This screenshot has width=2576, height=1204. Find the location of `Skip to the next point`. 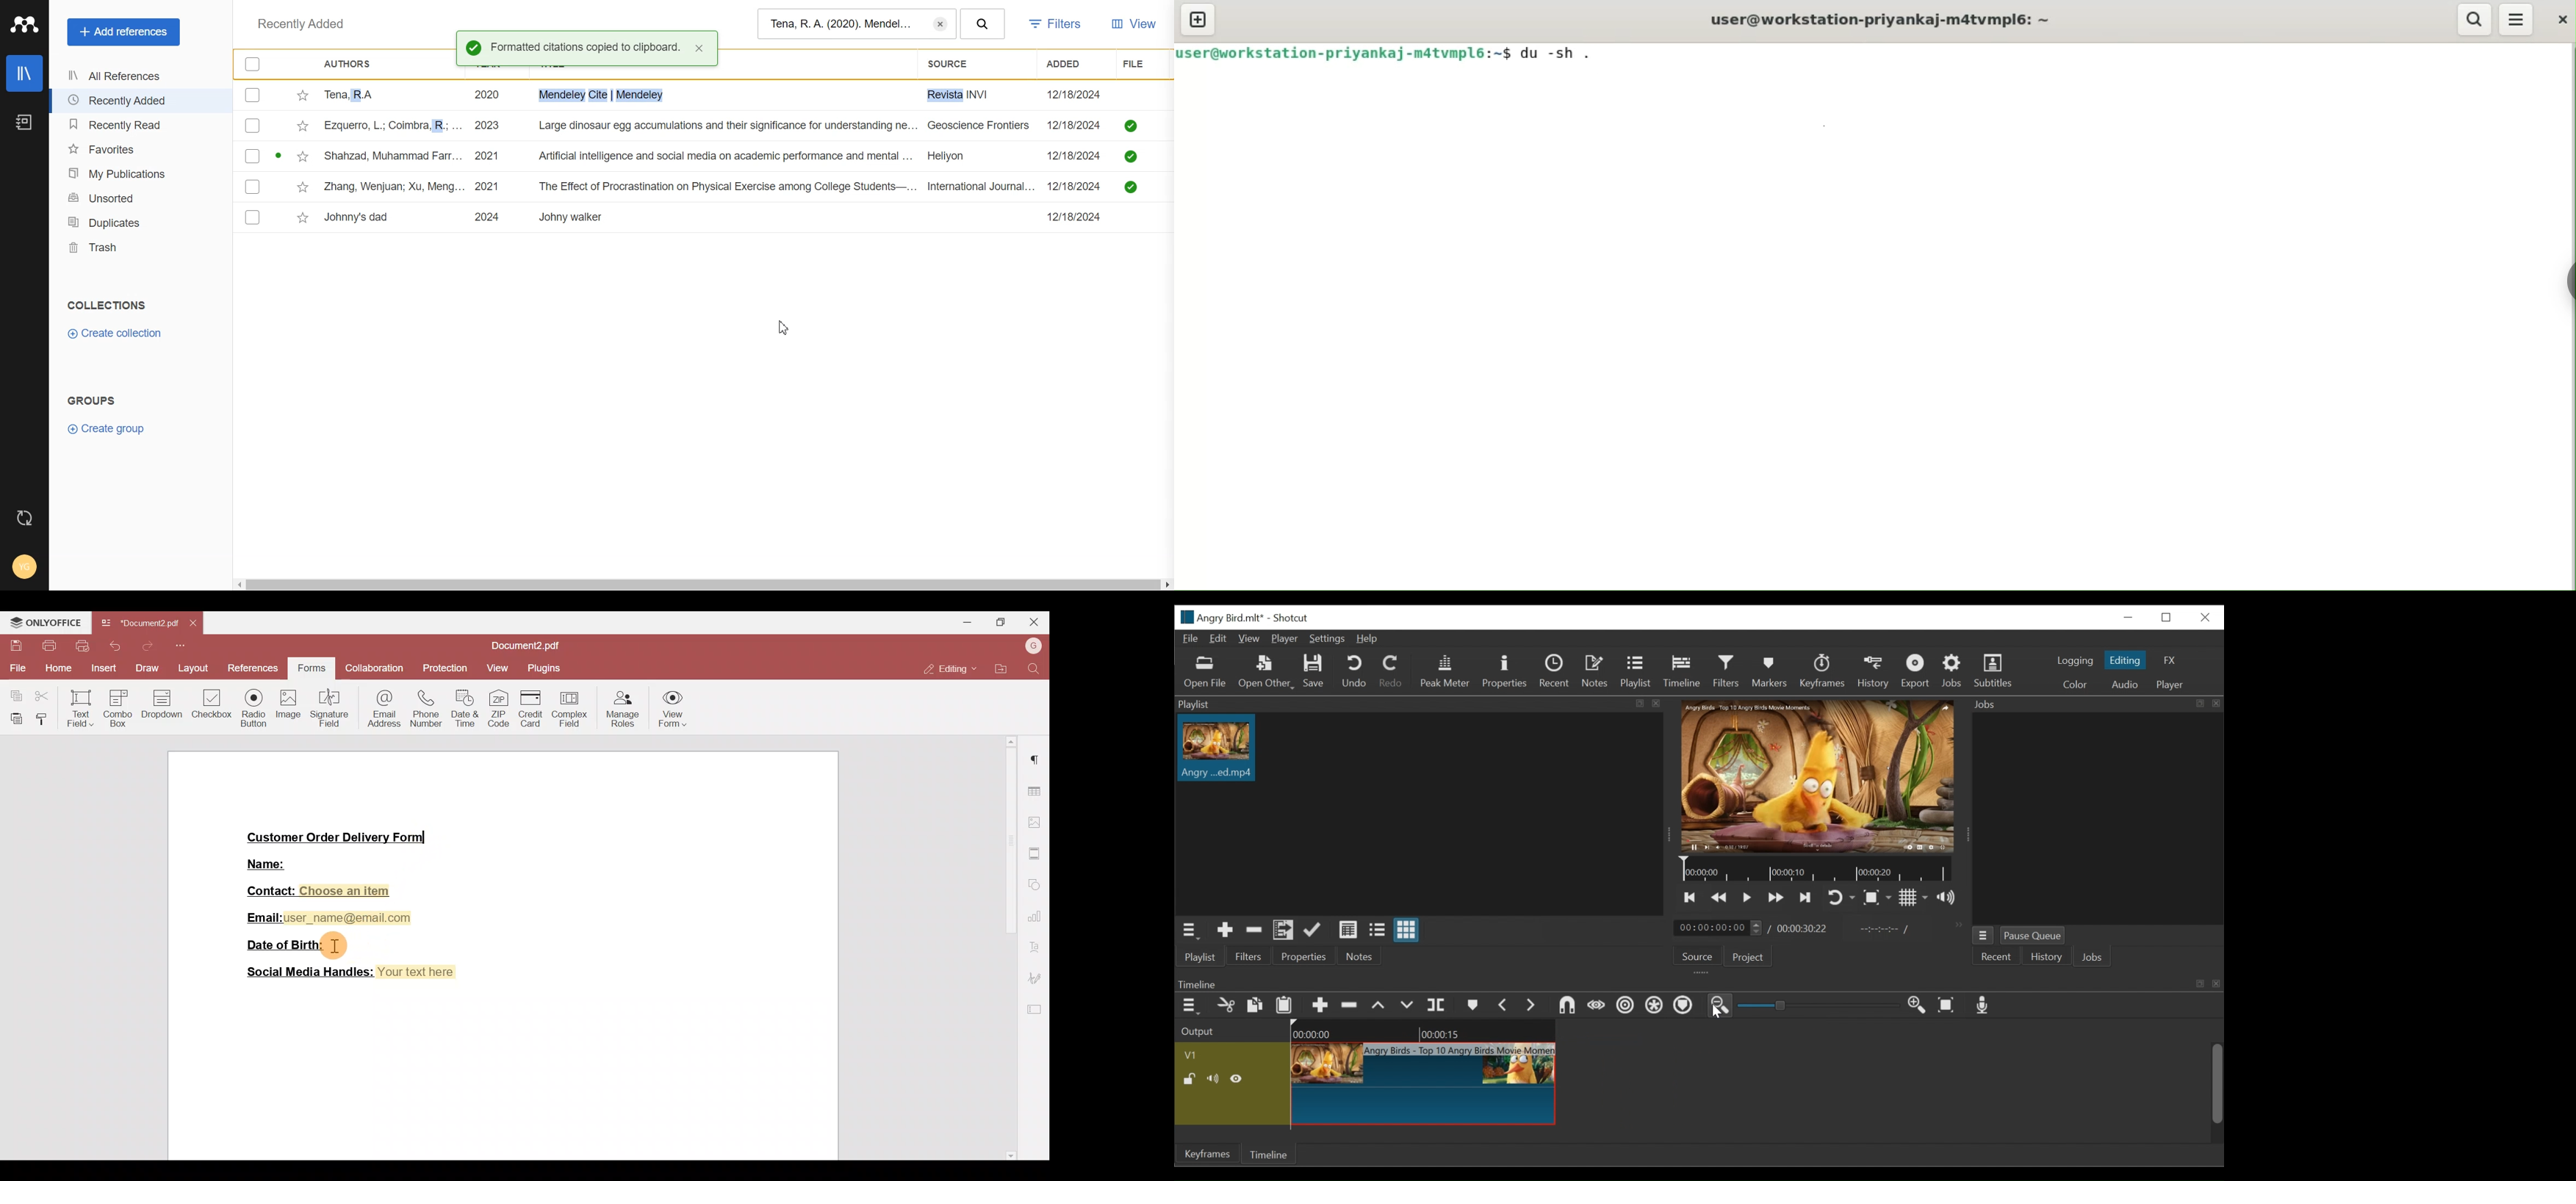

Skip to the next point is located at coordinates (1806, 898).